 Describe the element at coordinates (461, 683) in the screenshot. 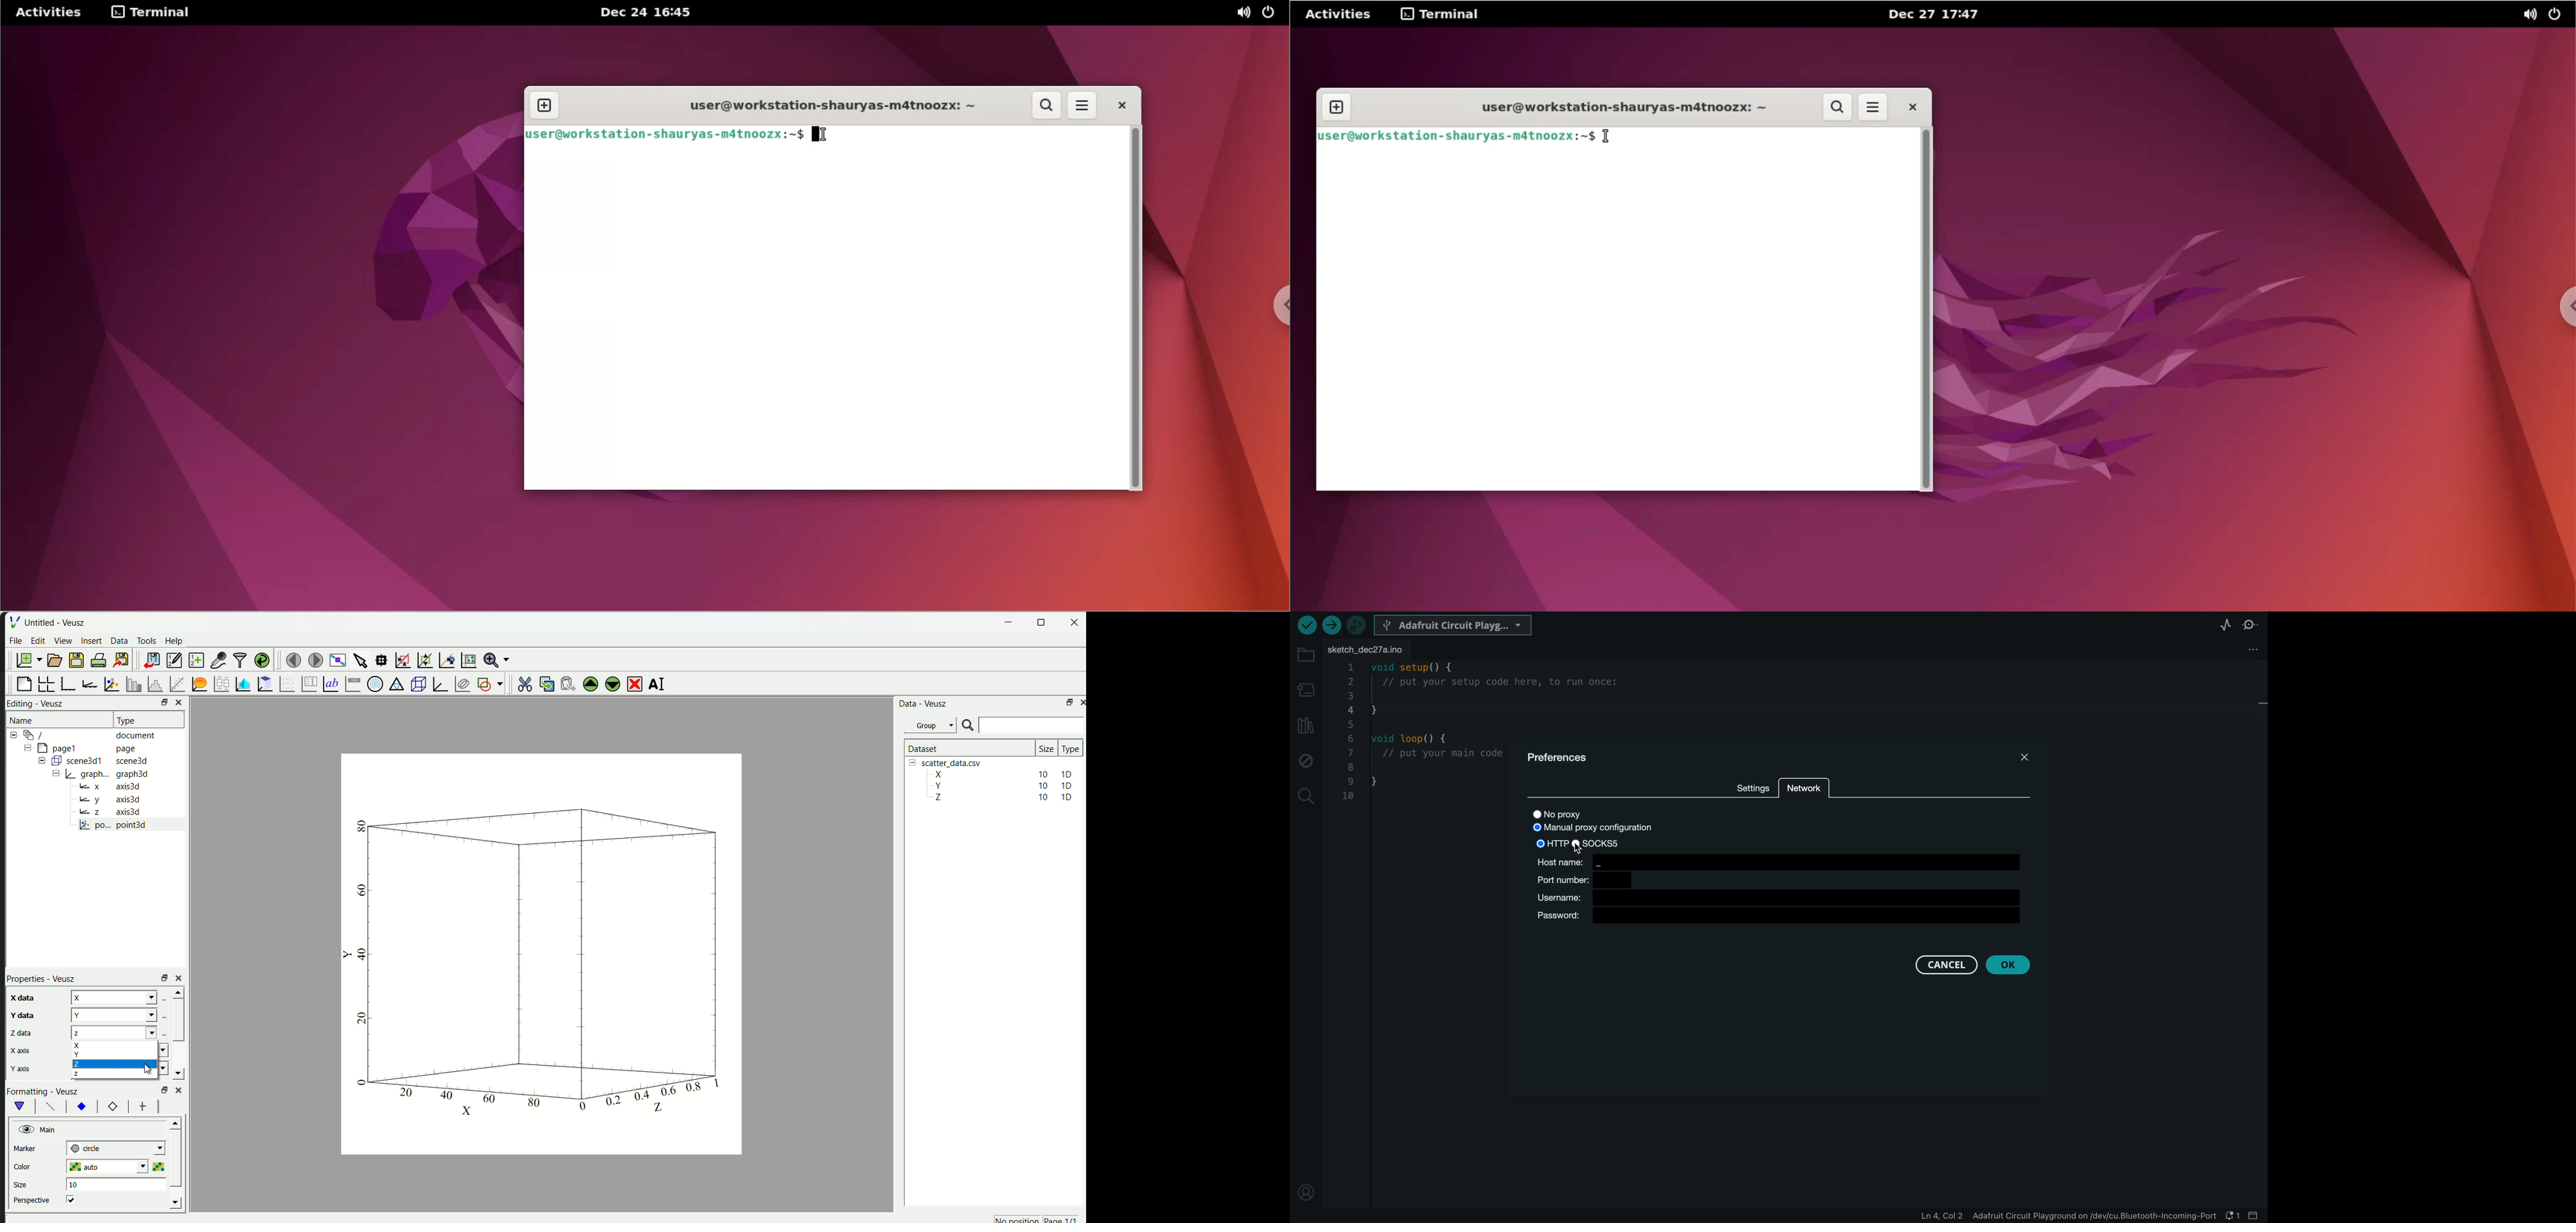

I see `plot covariance ellipses` at that location.